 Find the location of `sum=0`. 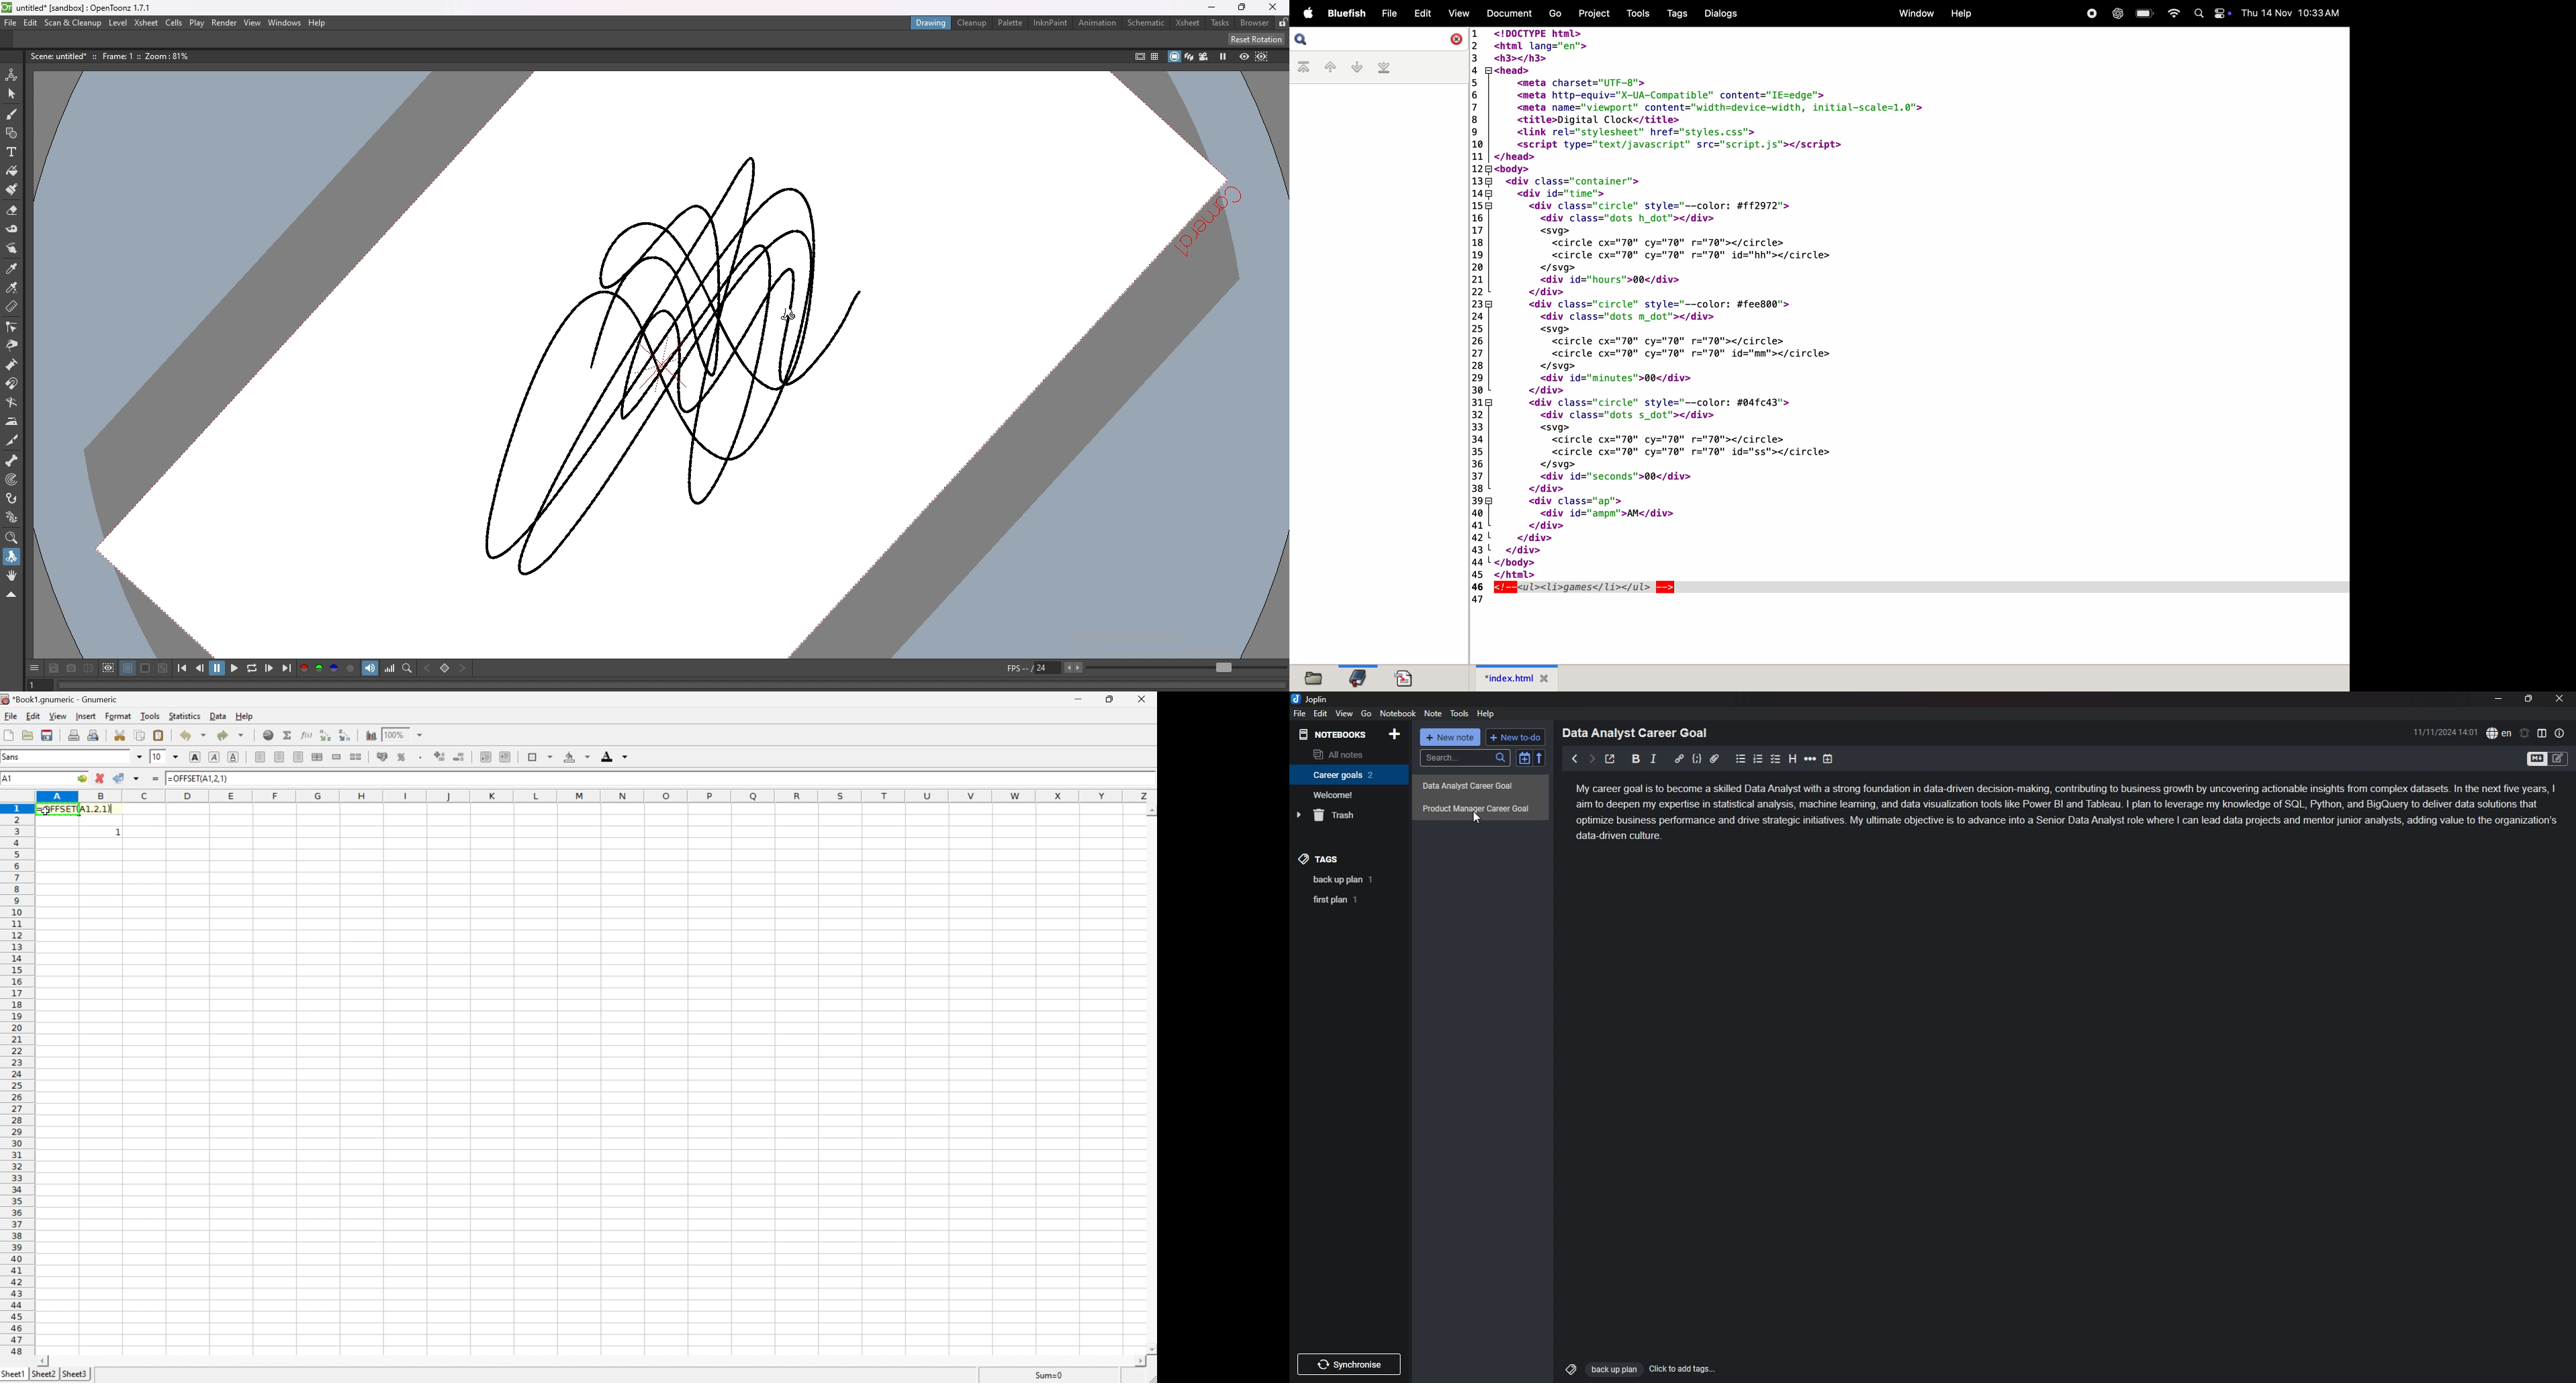

sum=0 is located at coordinates (1052, 1377).